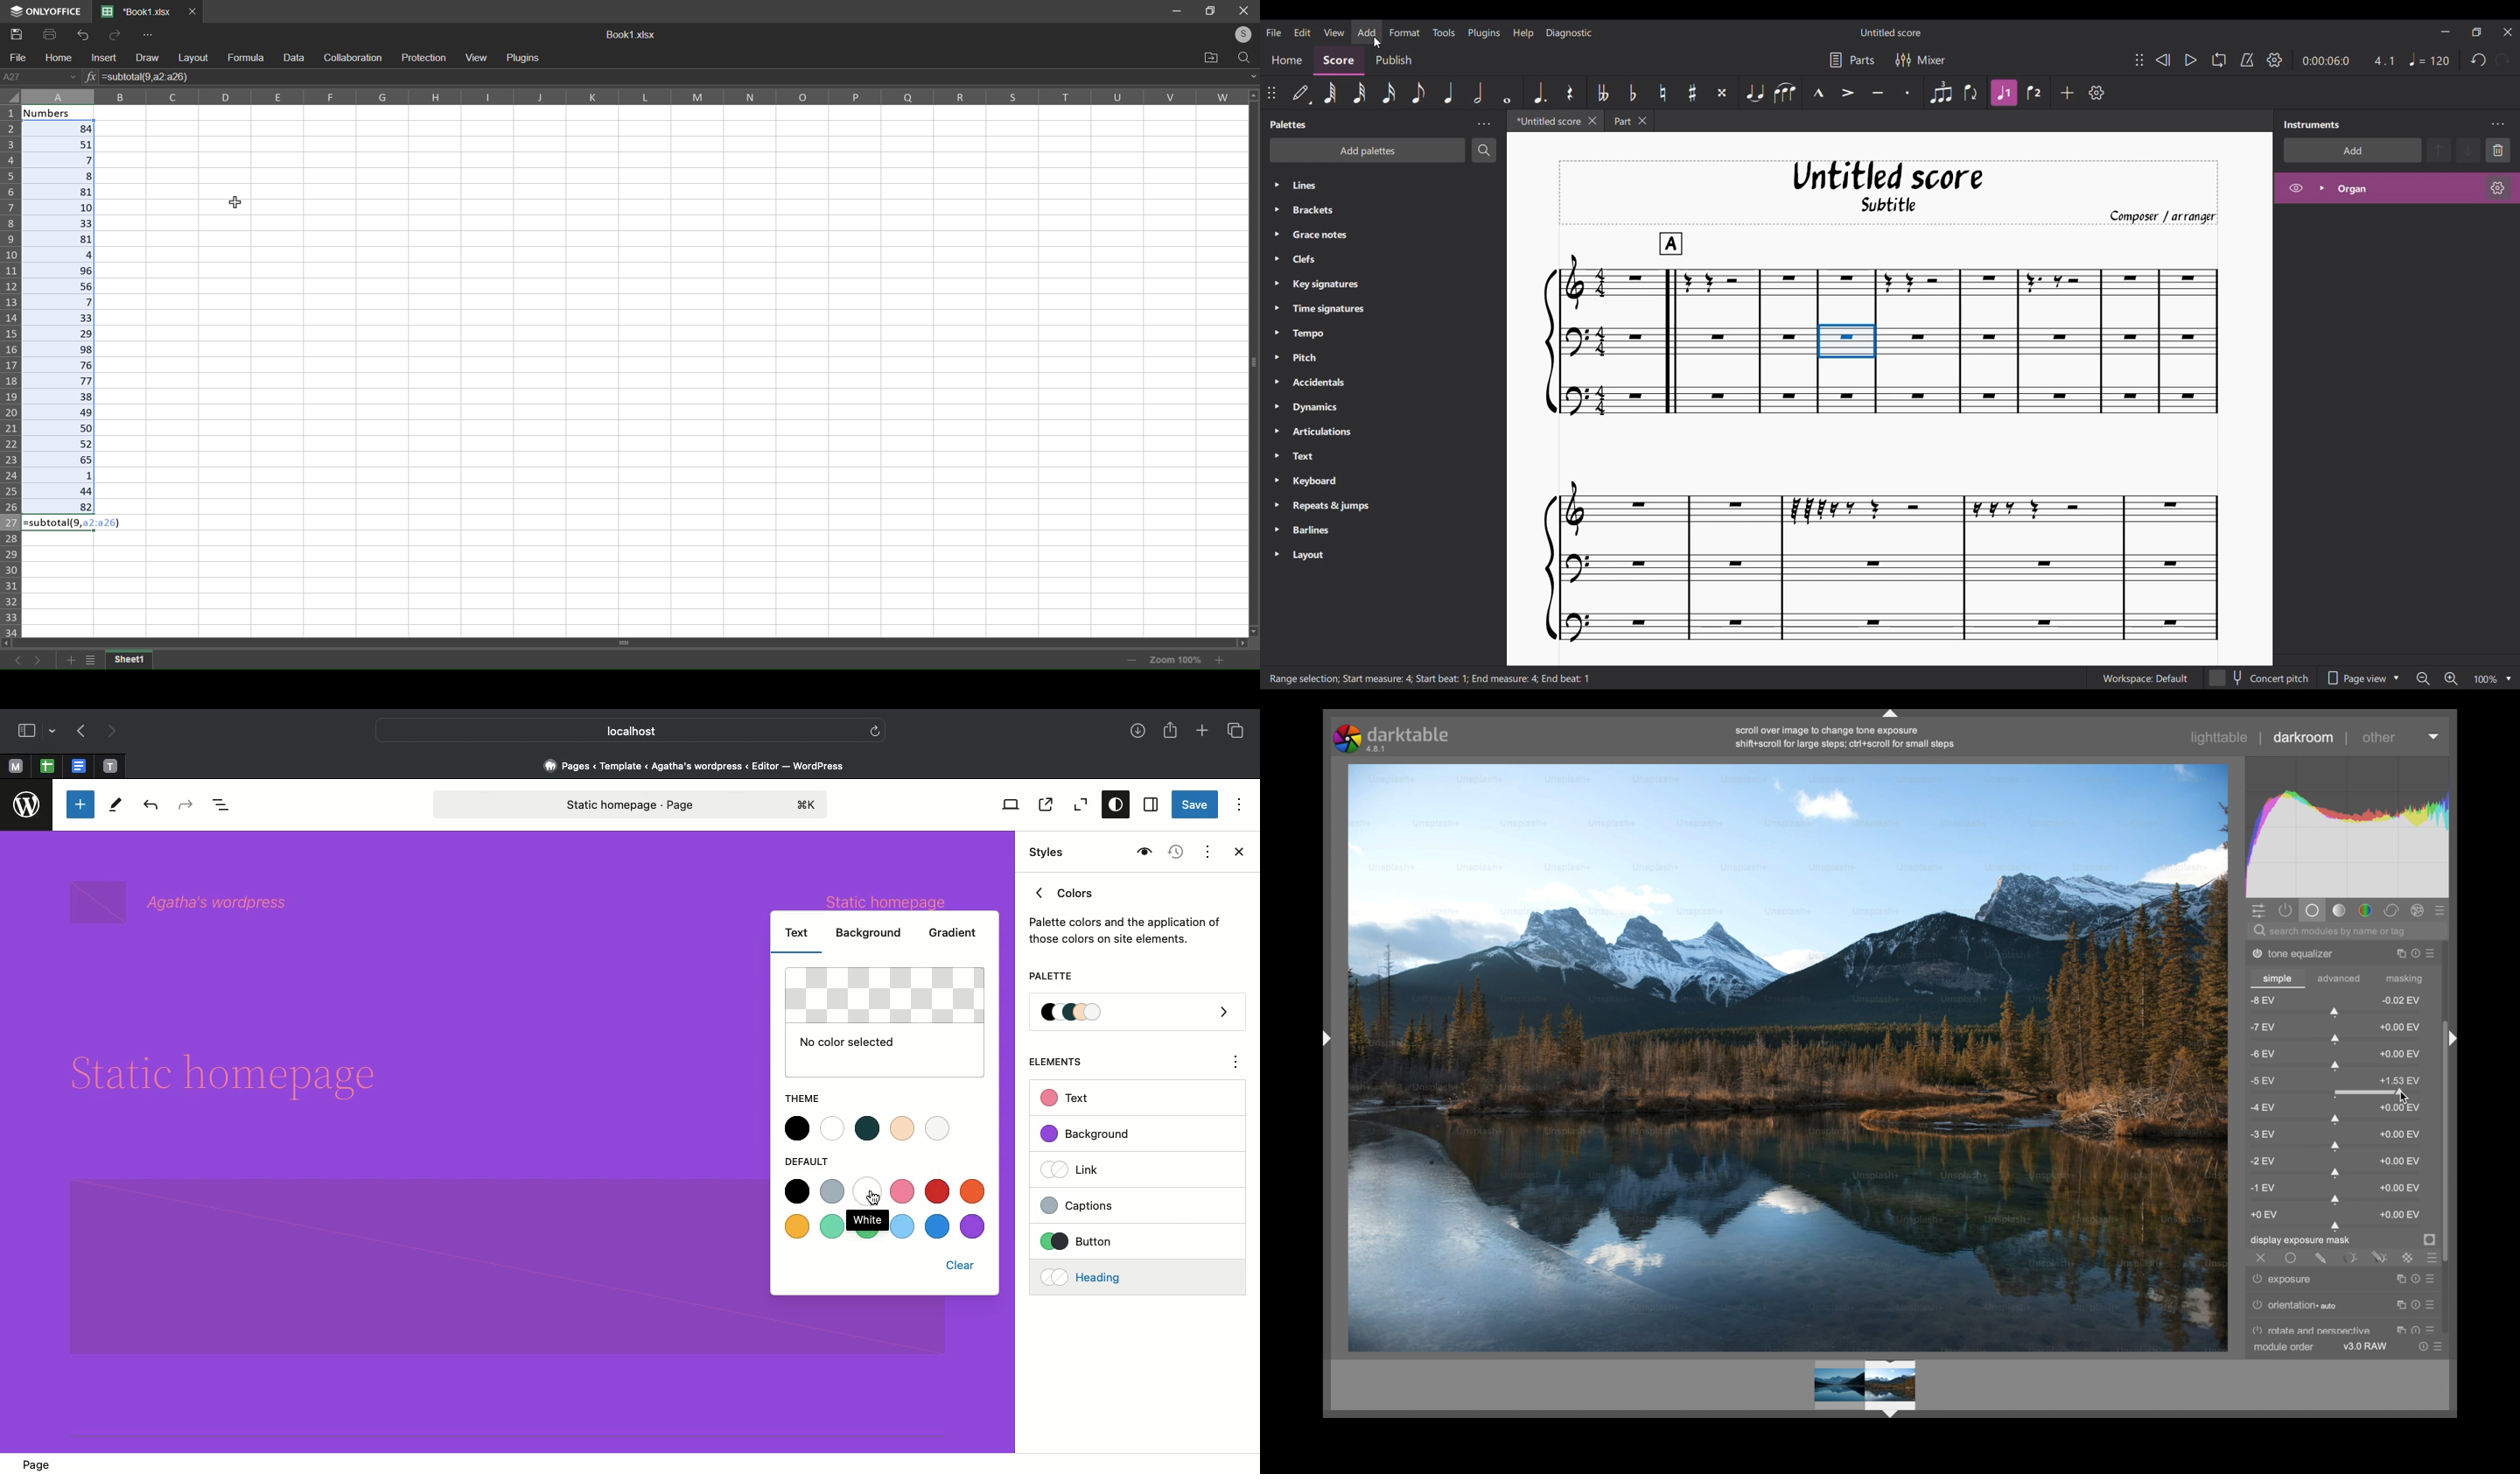 The width and height of the screenshot is (2520, 1484). What do you see at coordinates (2258, 911) in the screenshot?
I see `show quick access panel` at bounding box center [2258, 911].